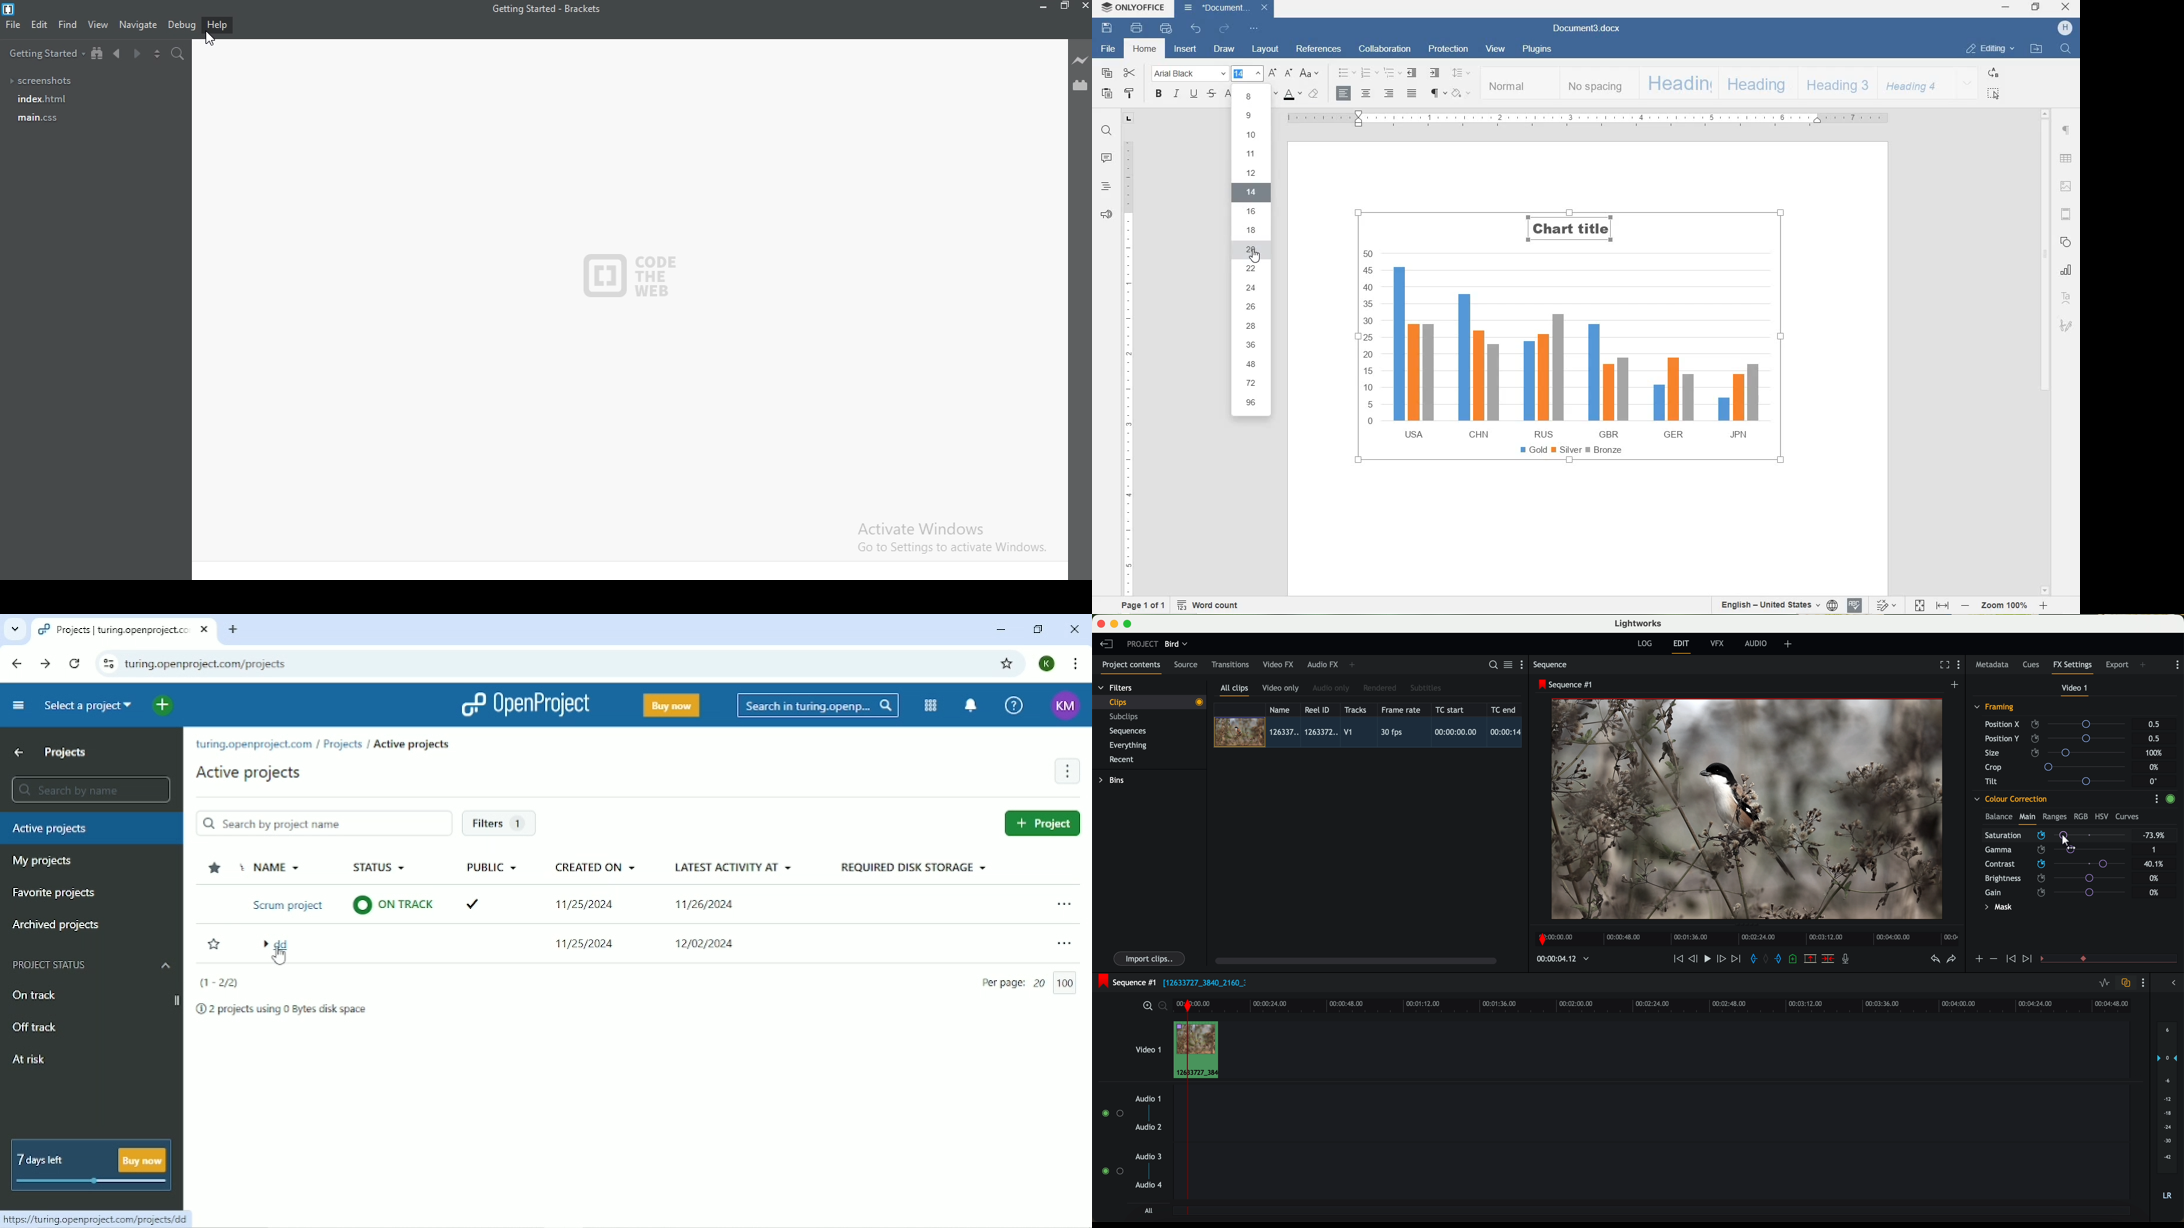  What do you see at coordinates (1993, 959) in the screenshot?
I see `icon` at bounding box center [1993, 959].